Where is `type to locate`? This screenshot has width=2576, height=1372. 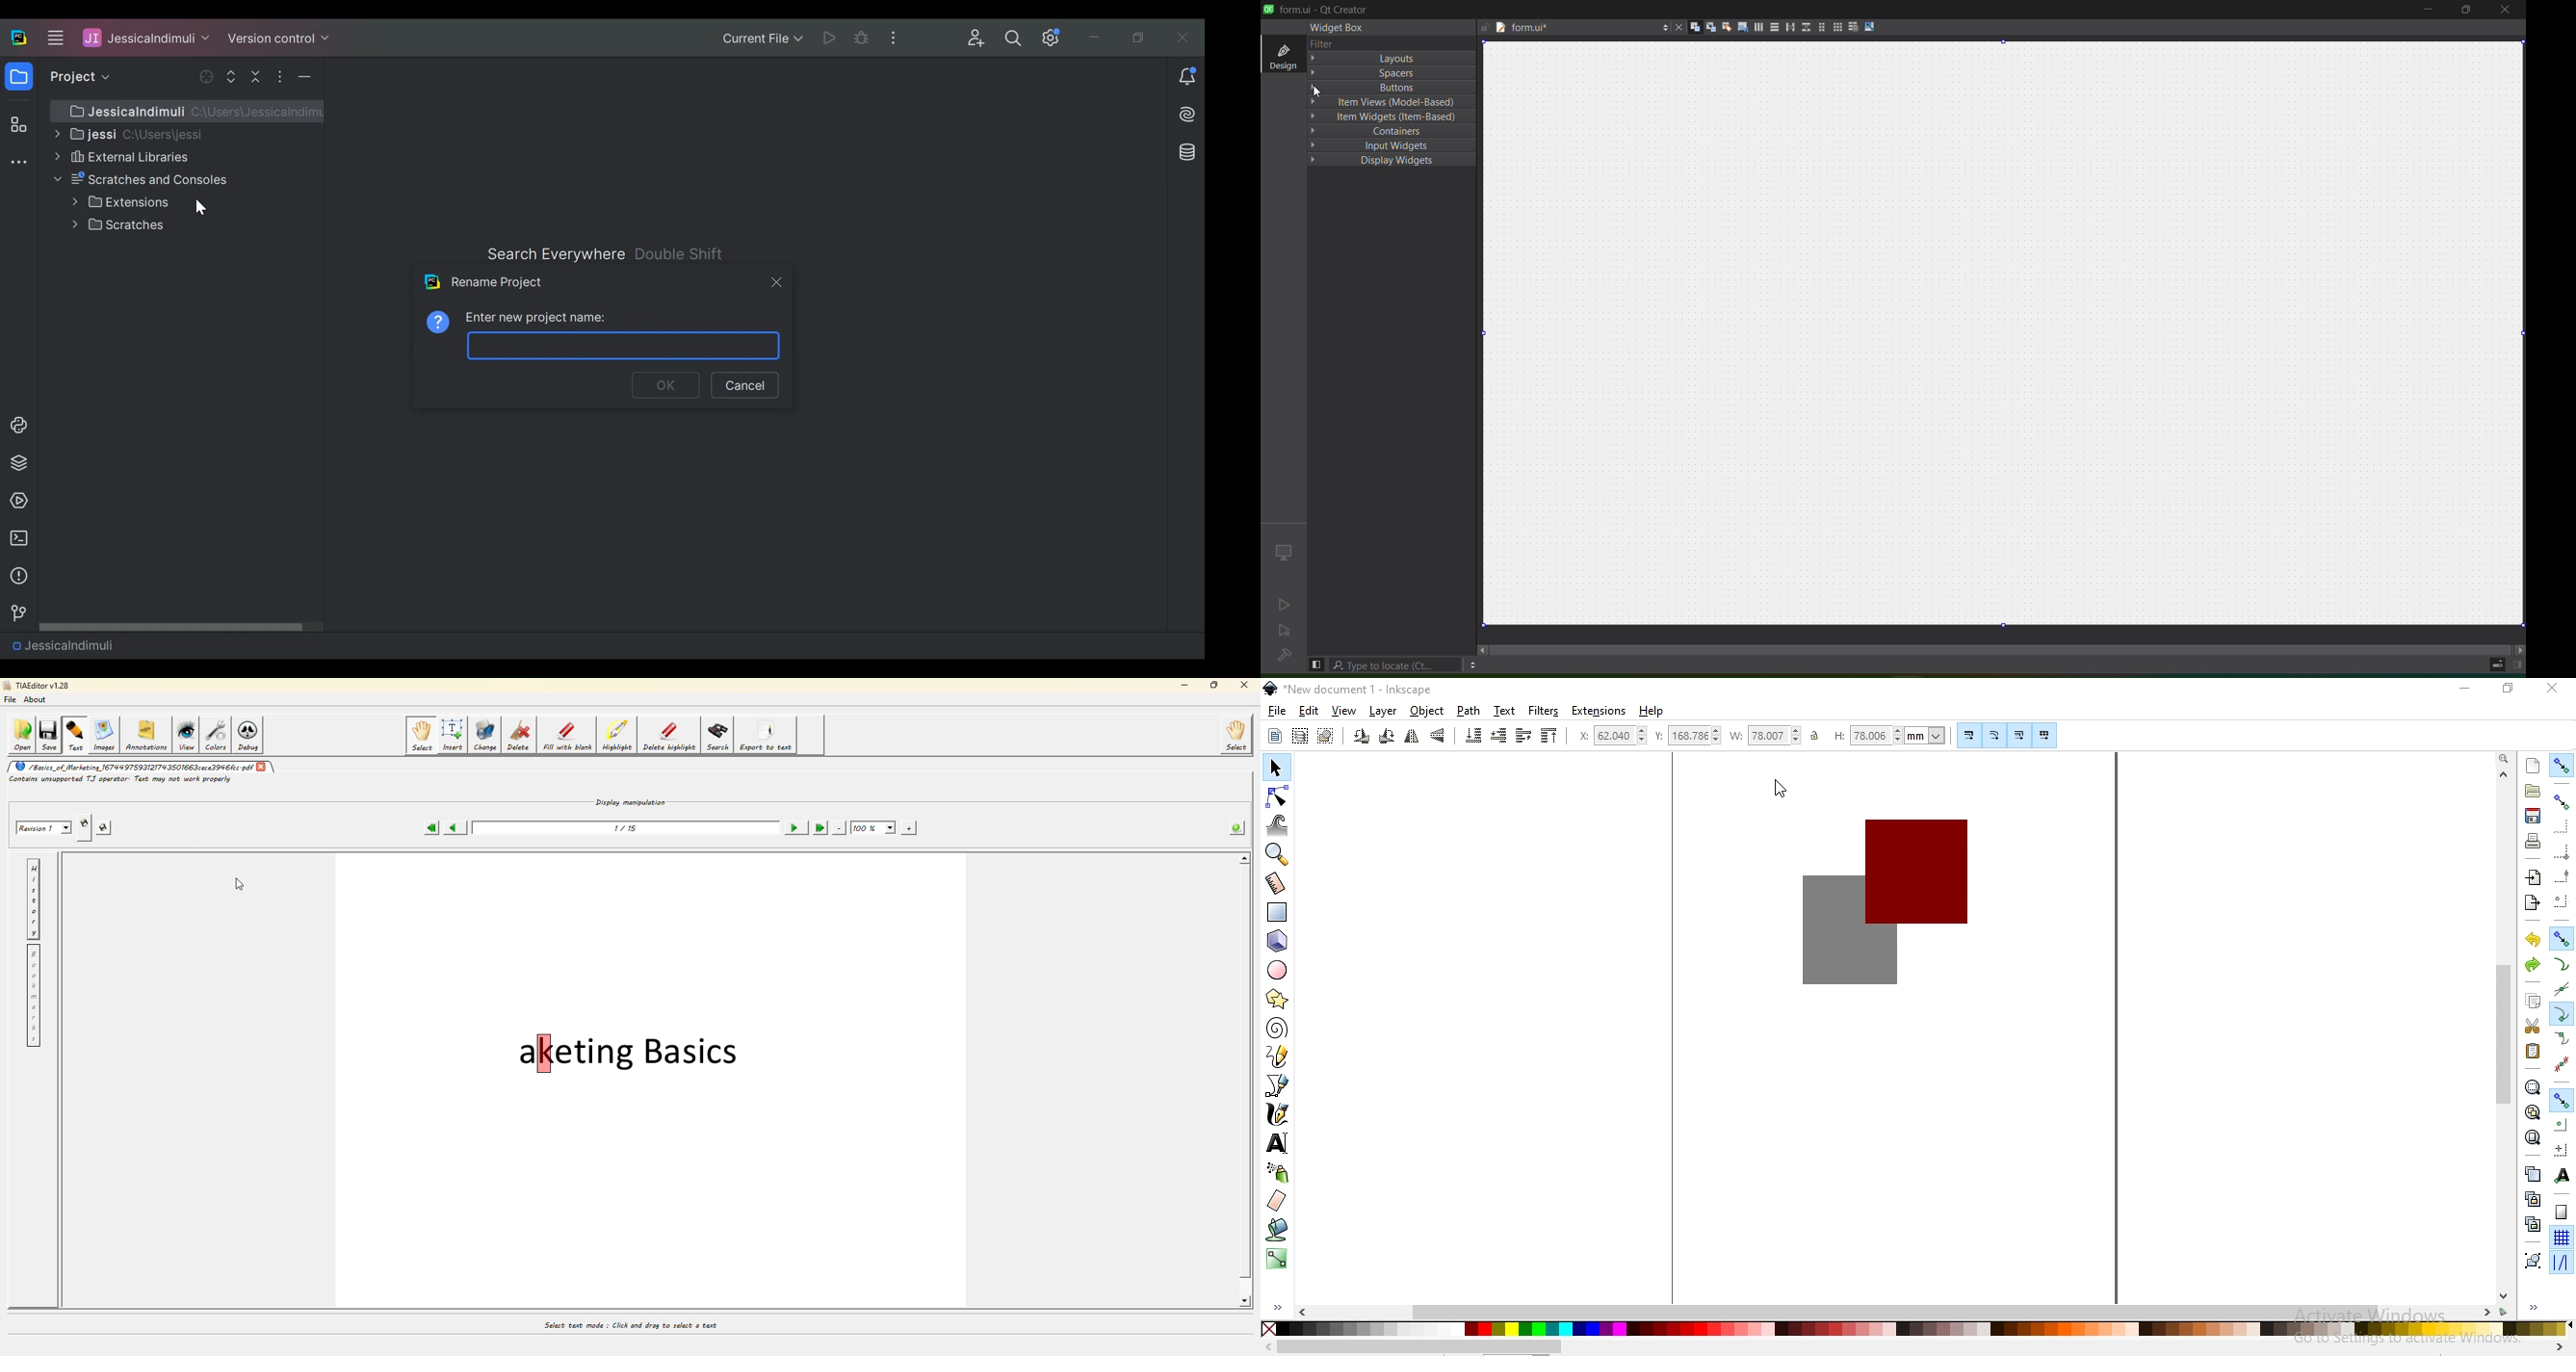 type to locate is located at coordinates (1396, 665).